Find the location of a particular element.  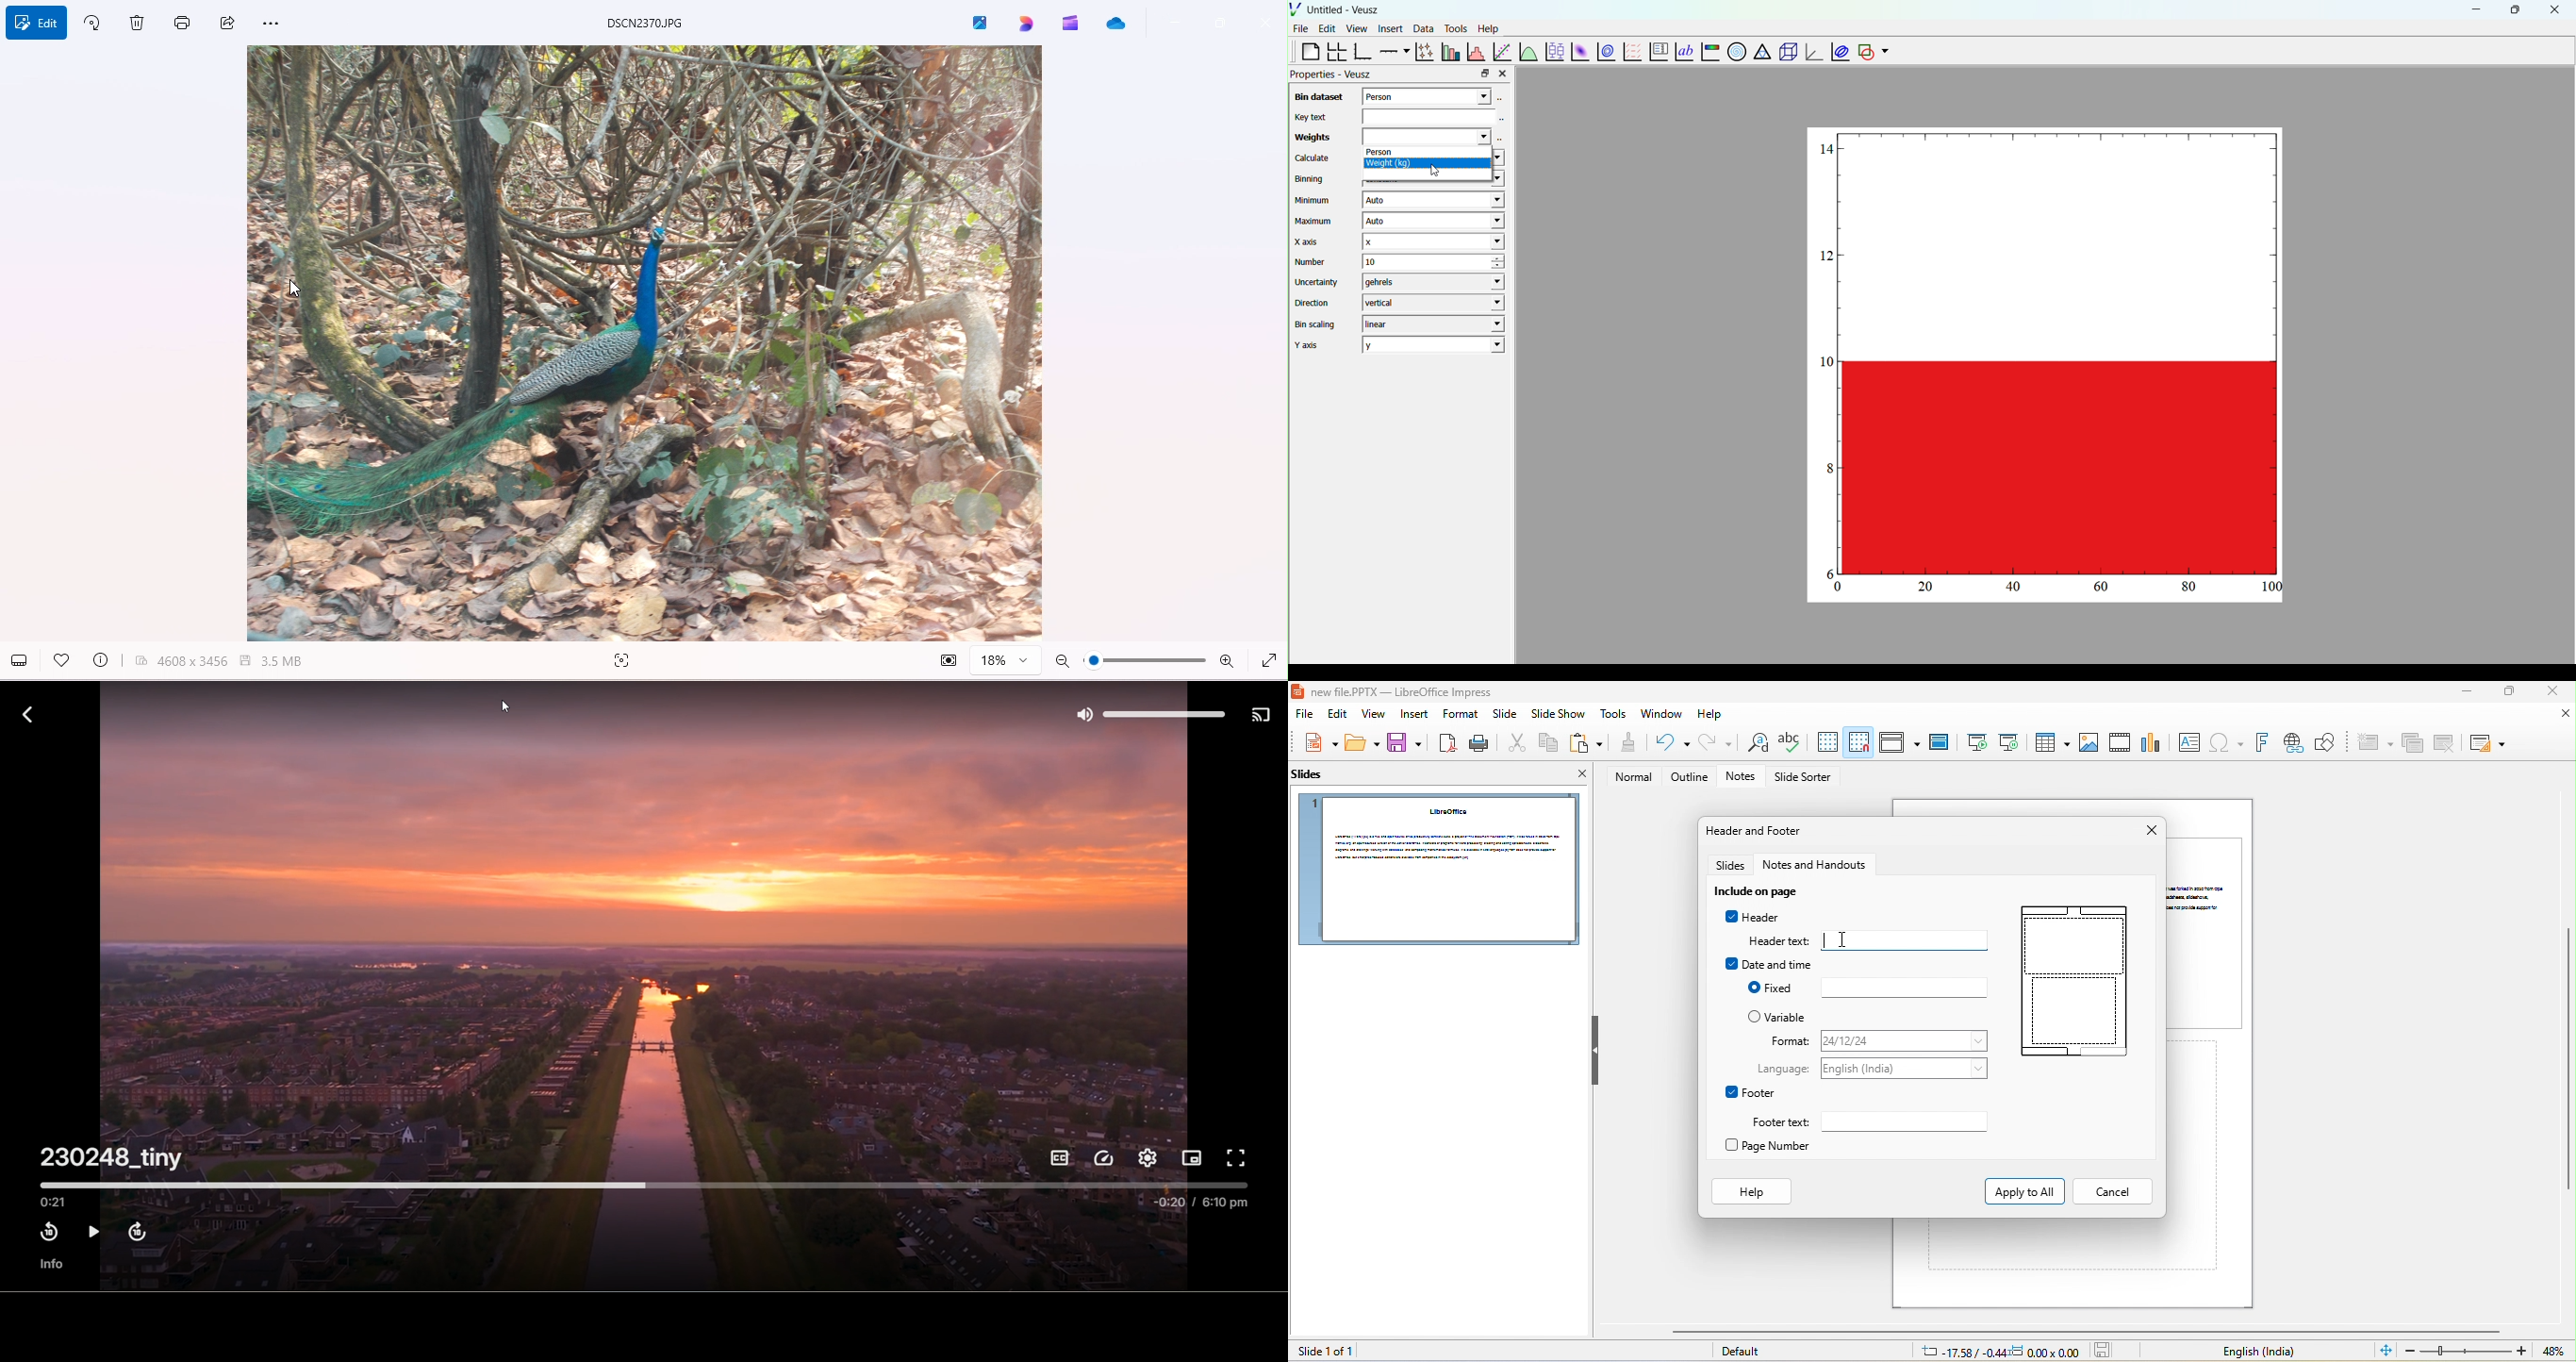

zoom is located at coordinates (1147, 661).